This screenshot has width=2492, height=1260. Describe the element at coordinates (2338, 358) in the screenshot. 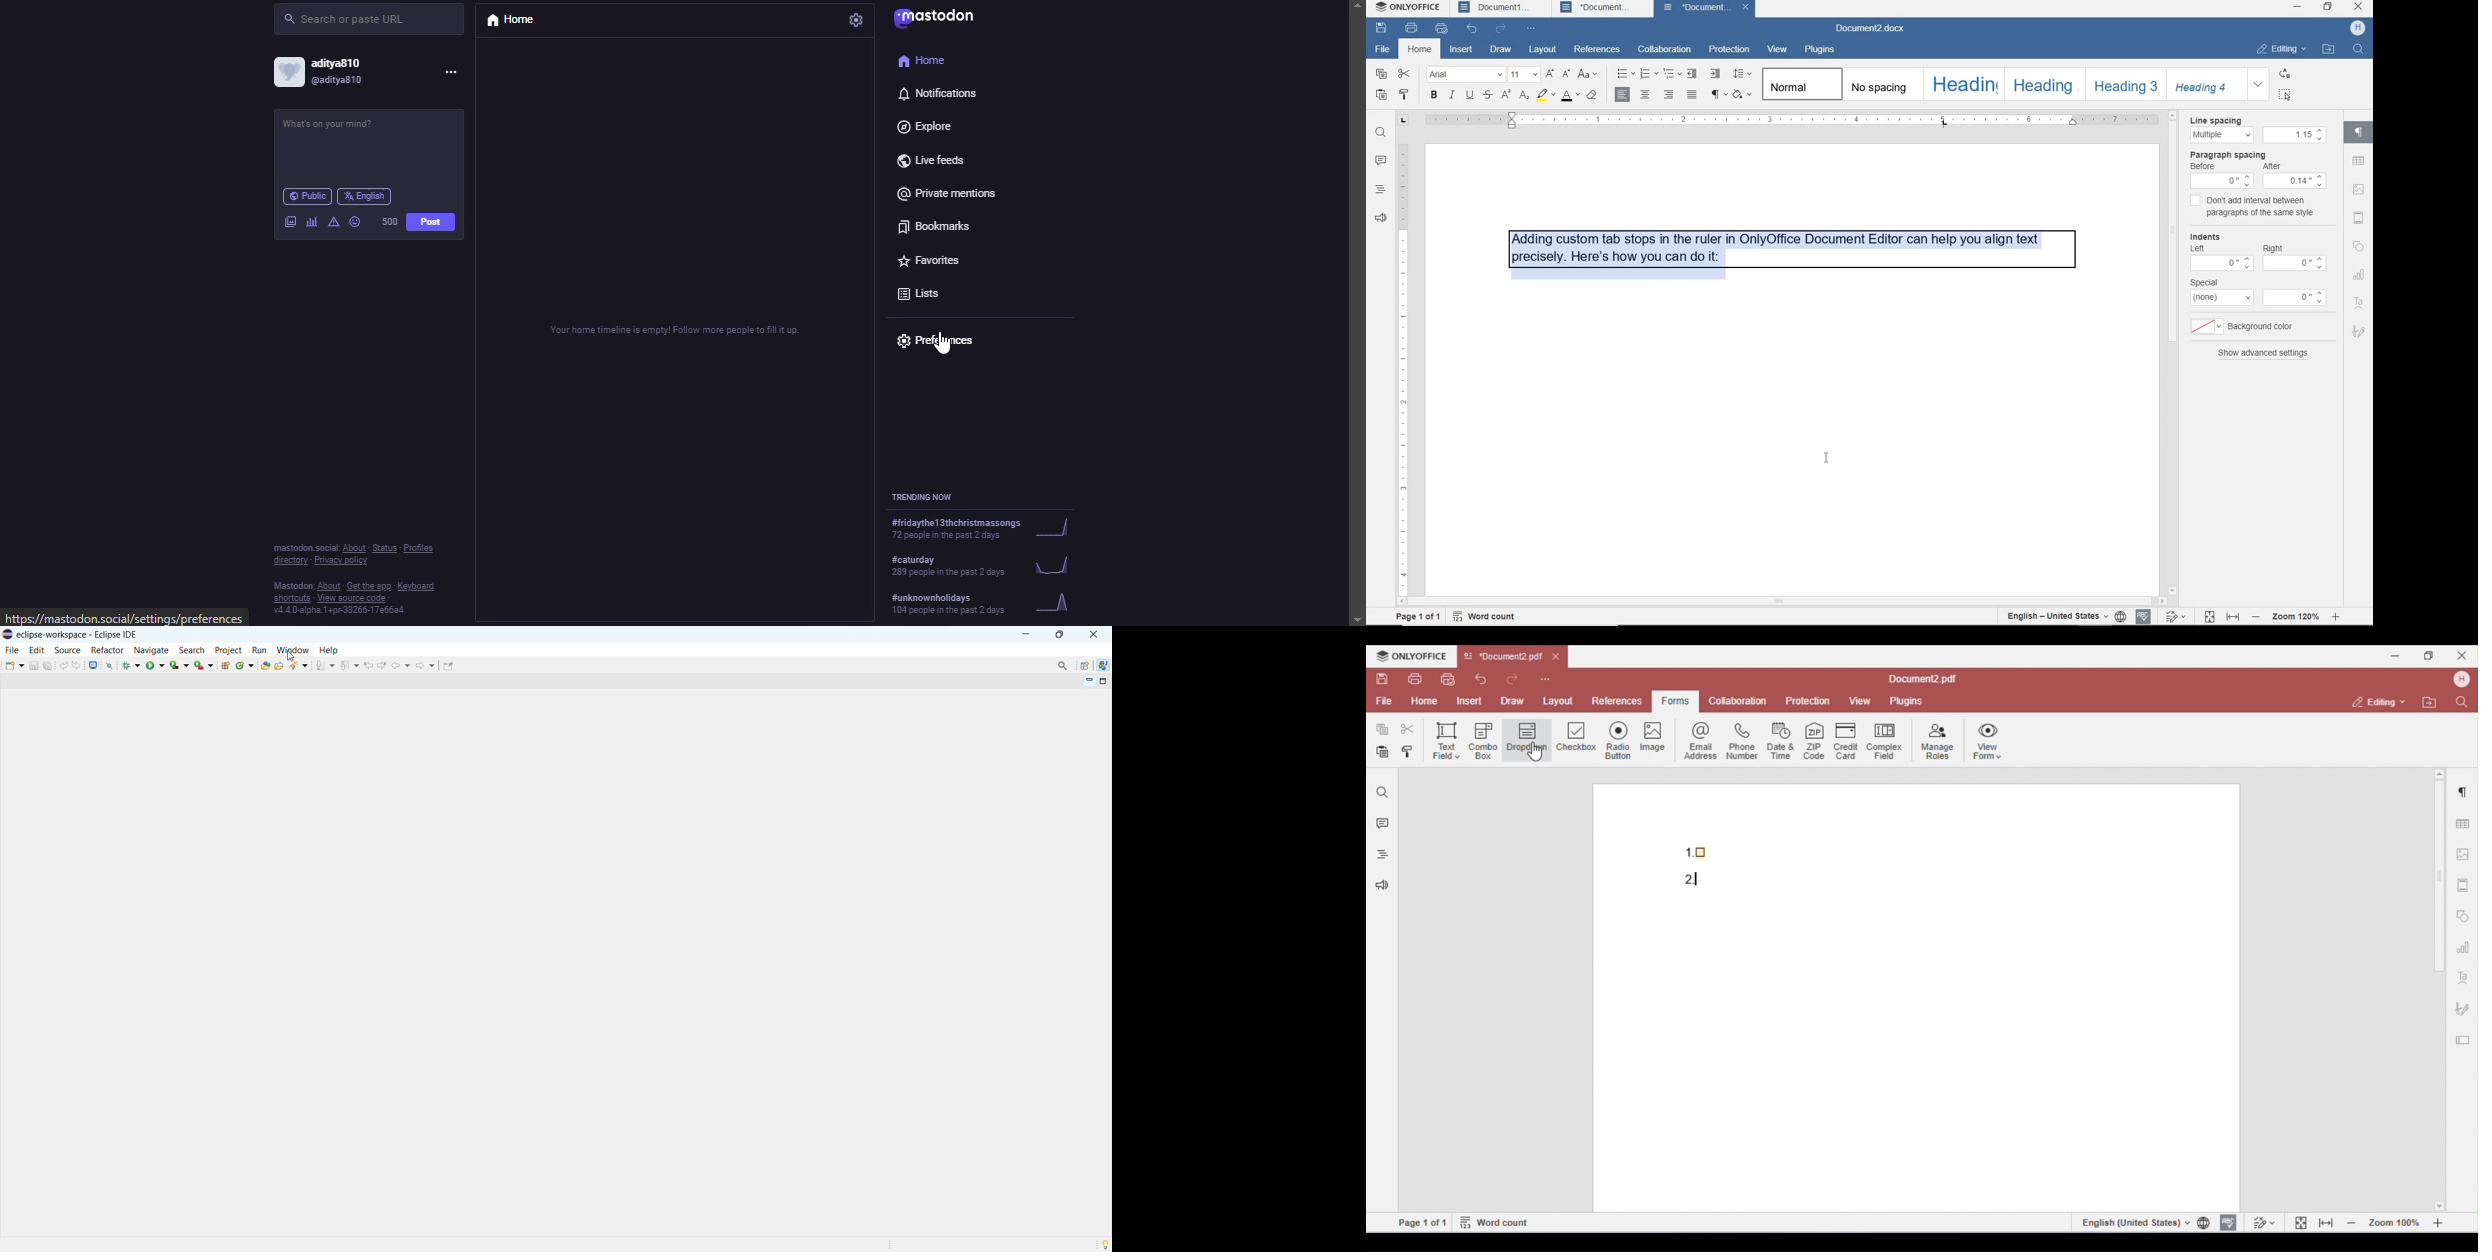

I see `scrollbar` at that location.